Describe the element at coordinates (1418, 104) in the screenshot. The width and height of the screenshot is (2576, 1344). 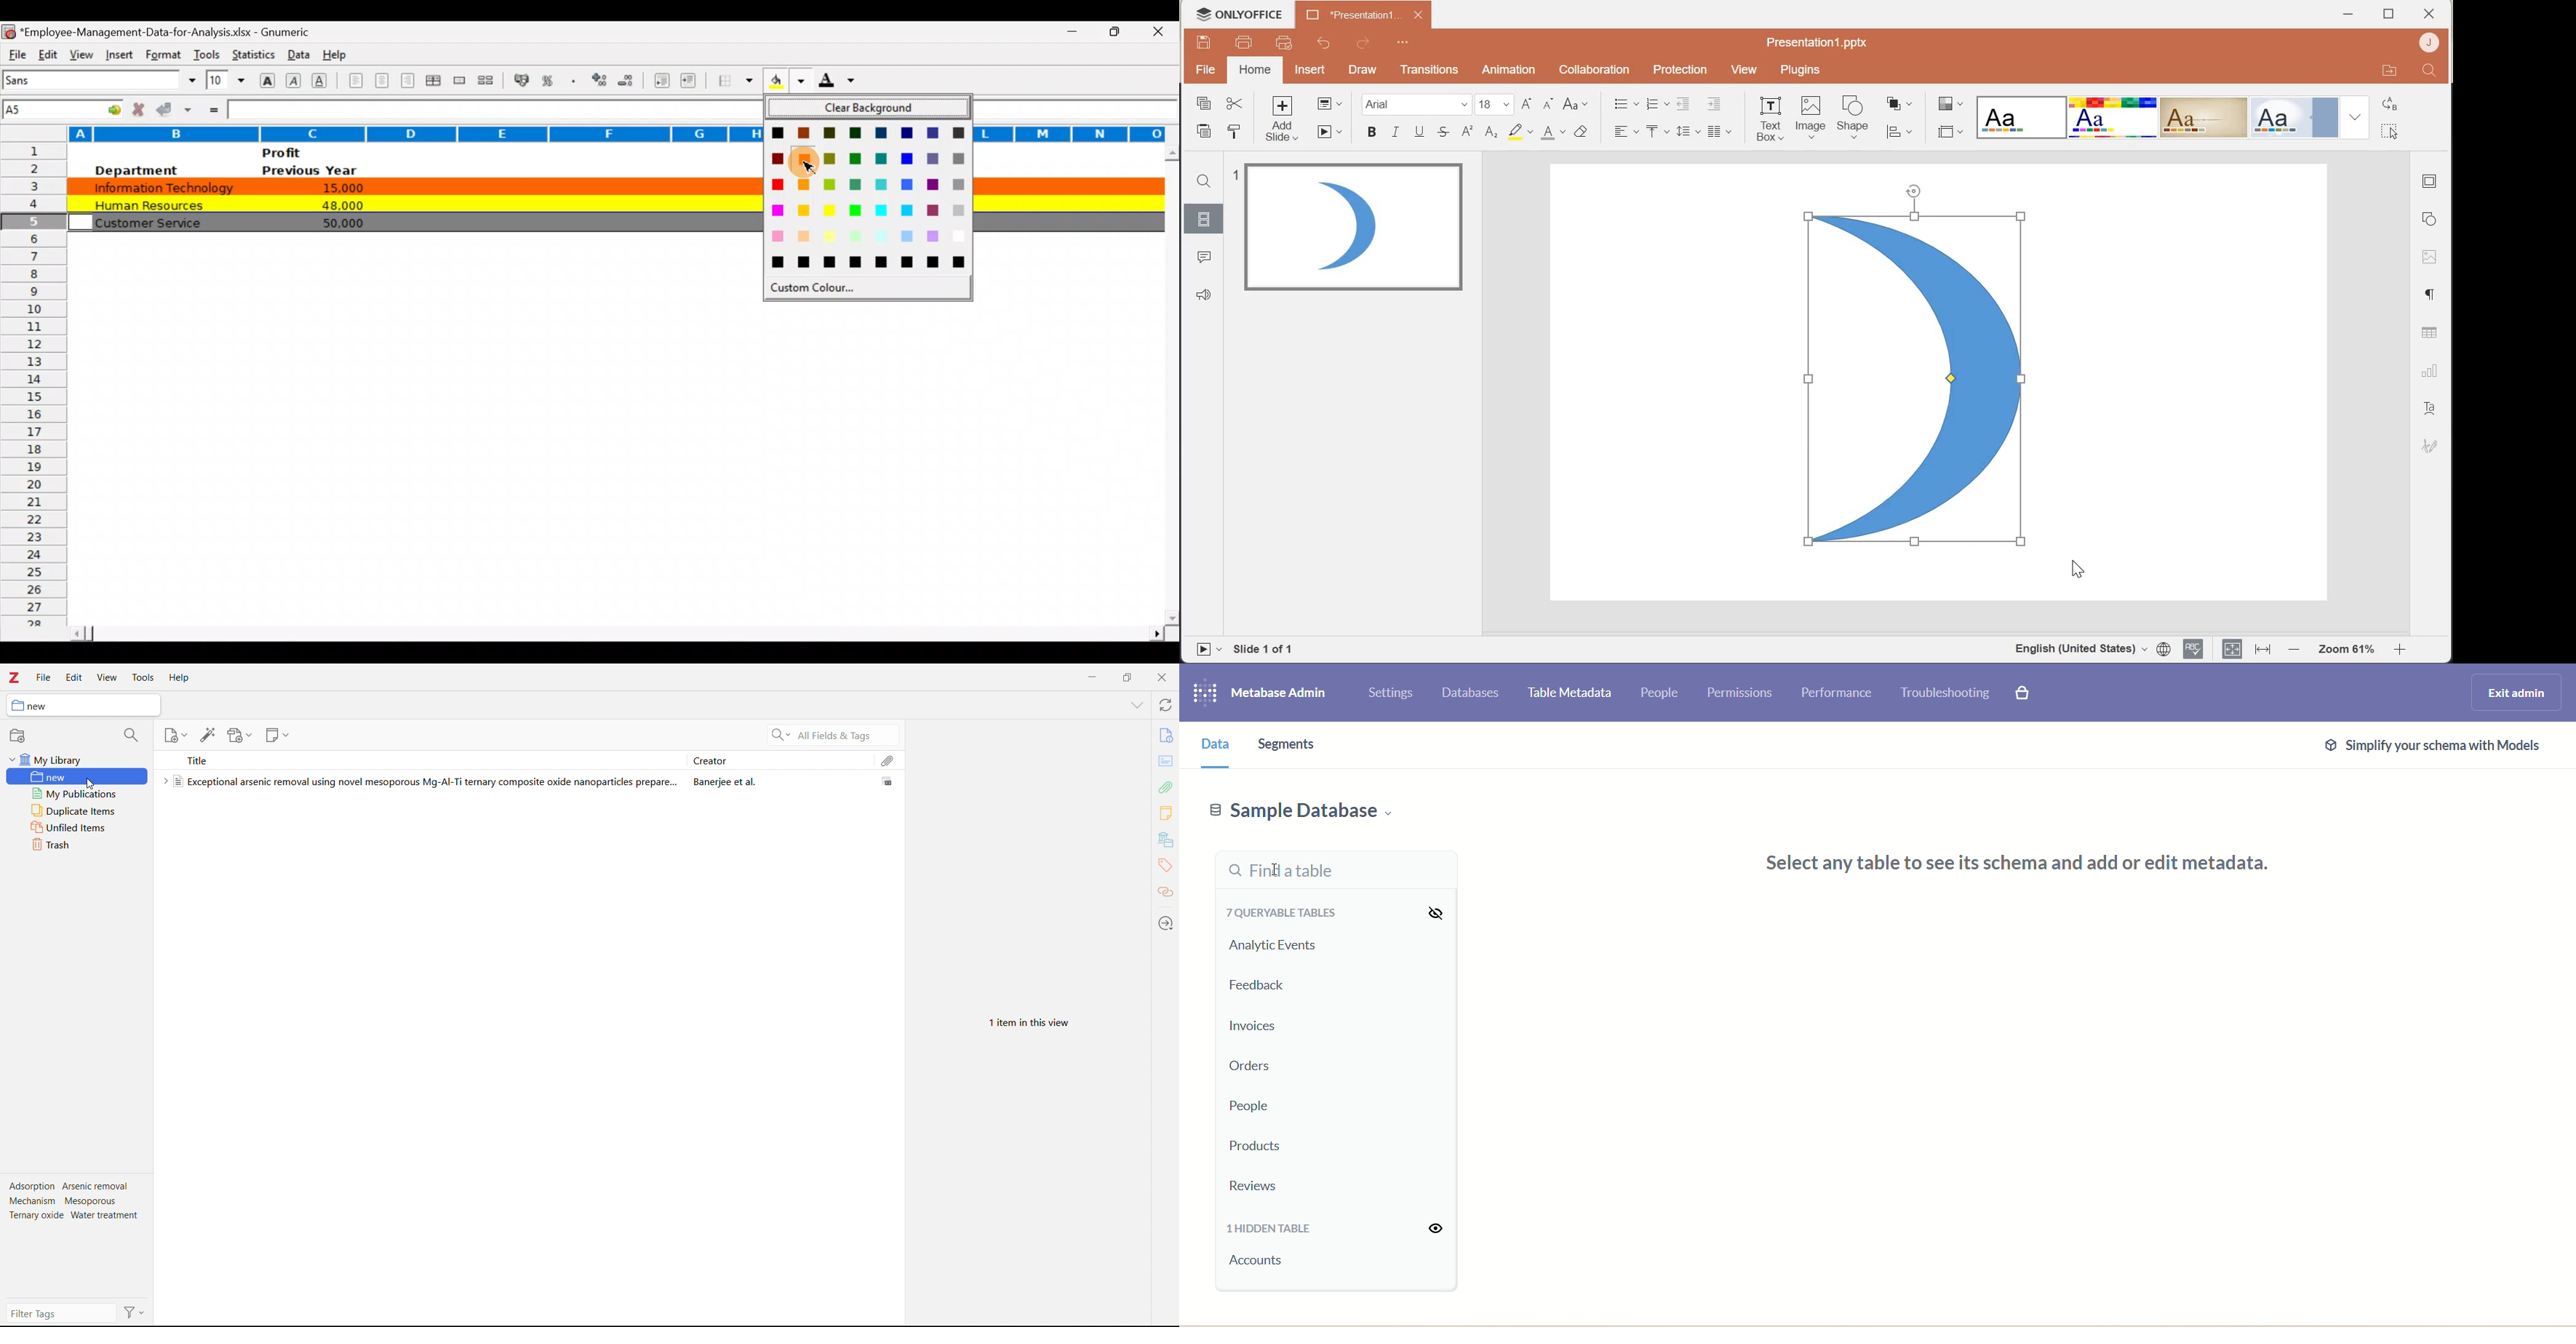
I see `Font Family` at that location.